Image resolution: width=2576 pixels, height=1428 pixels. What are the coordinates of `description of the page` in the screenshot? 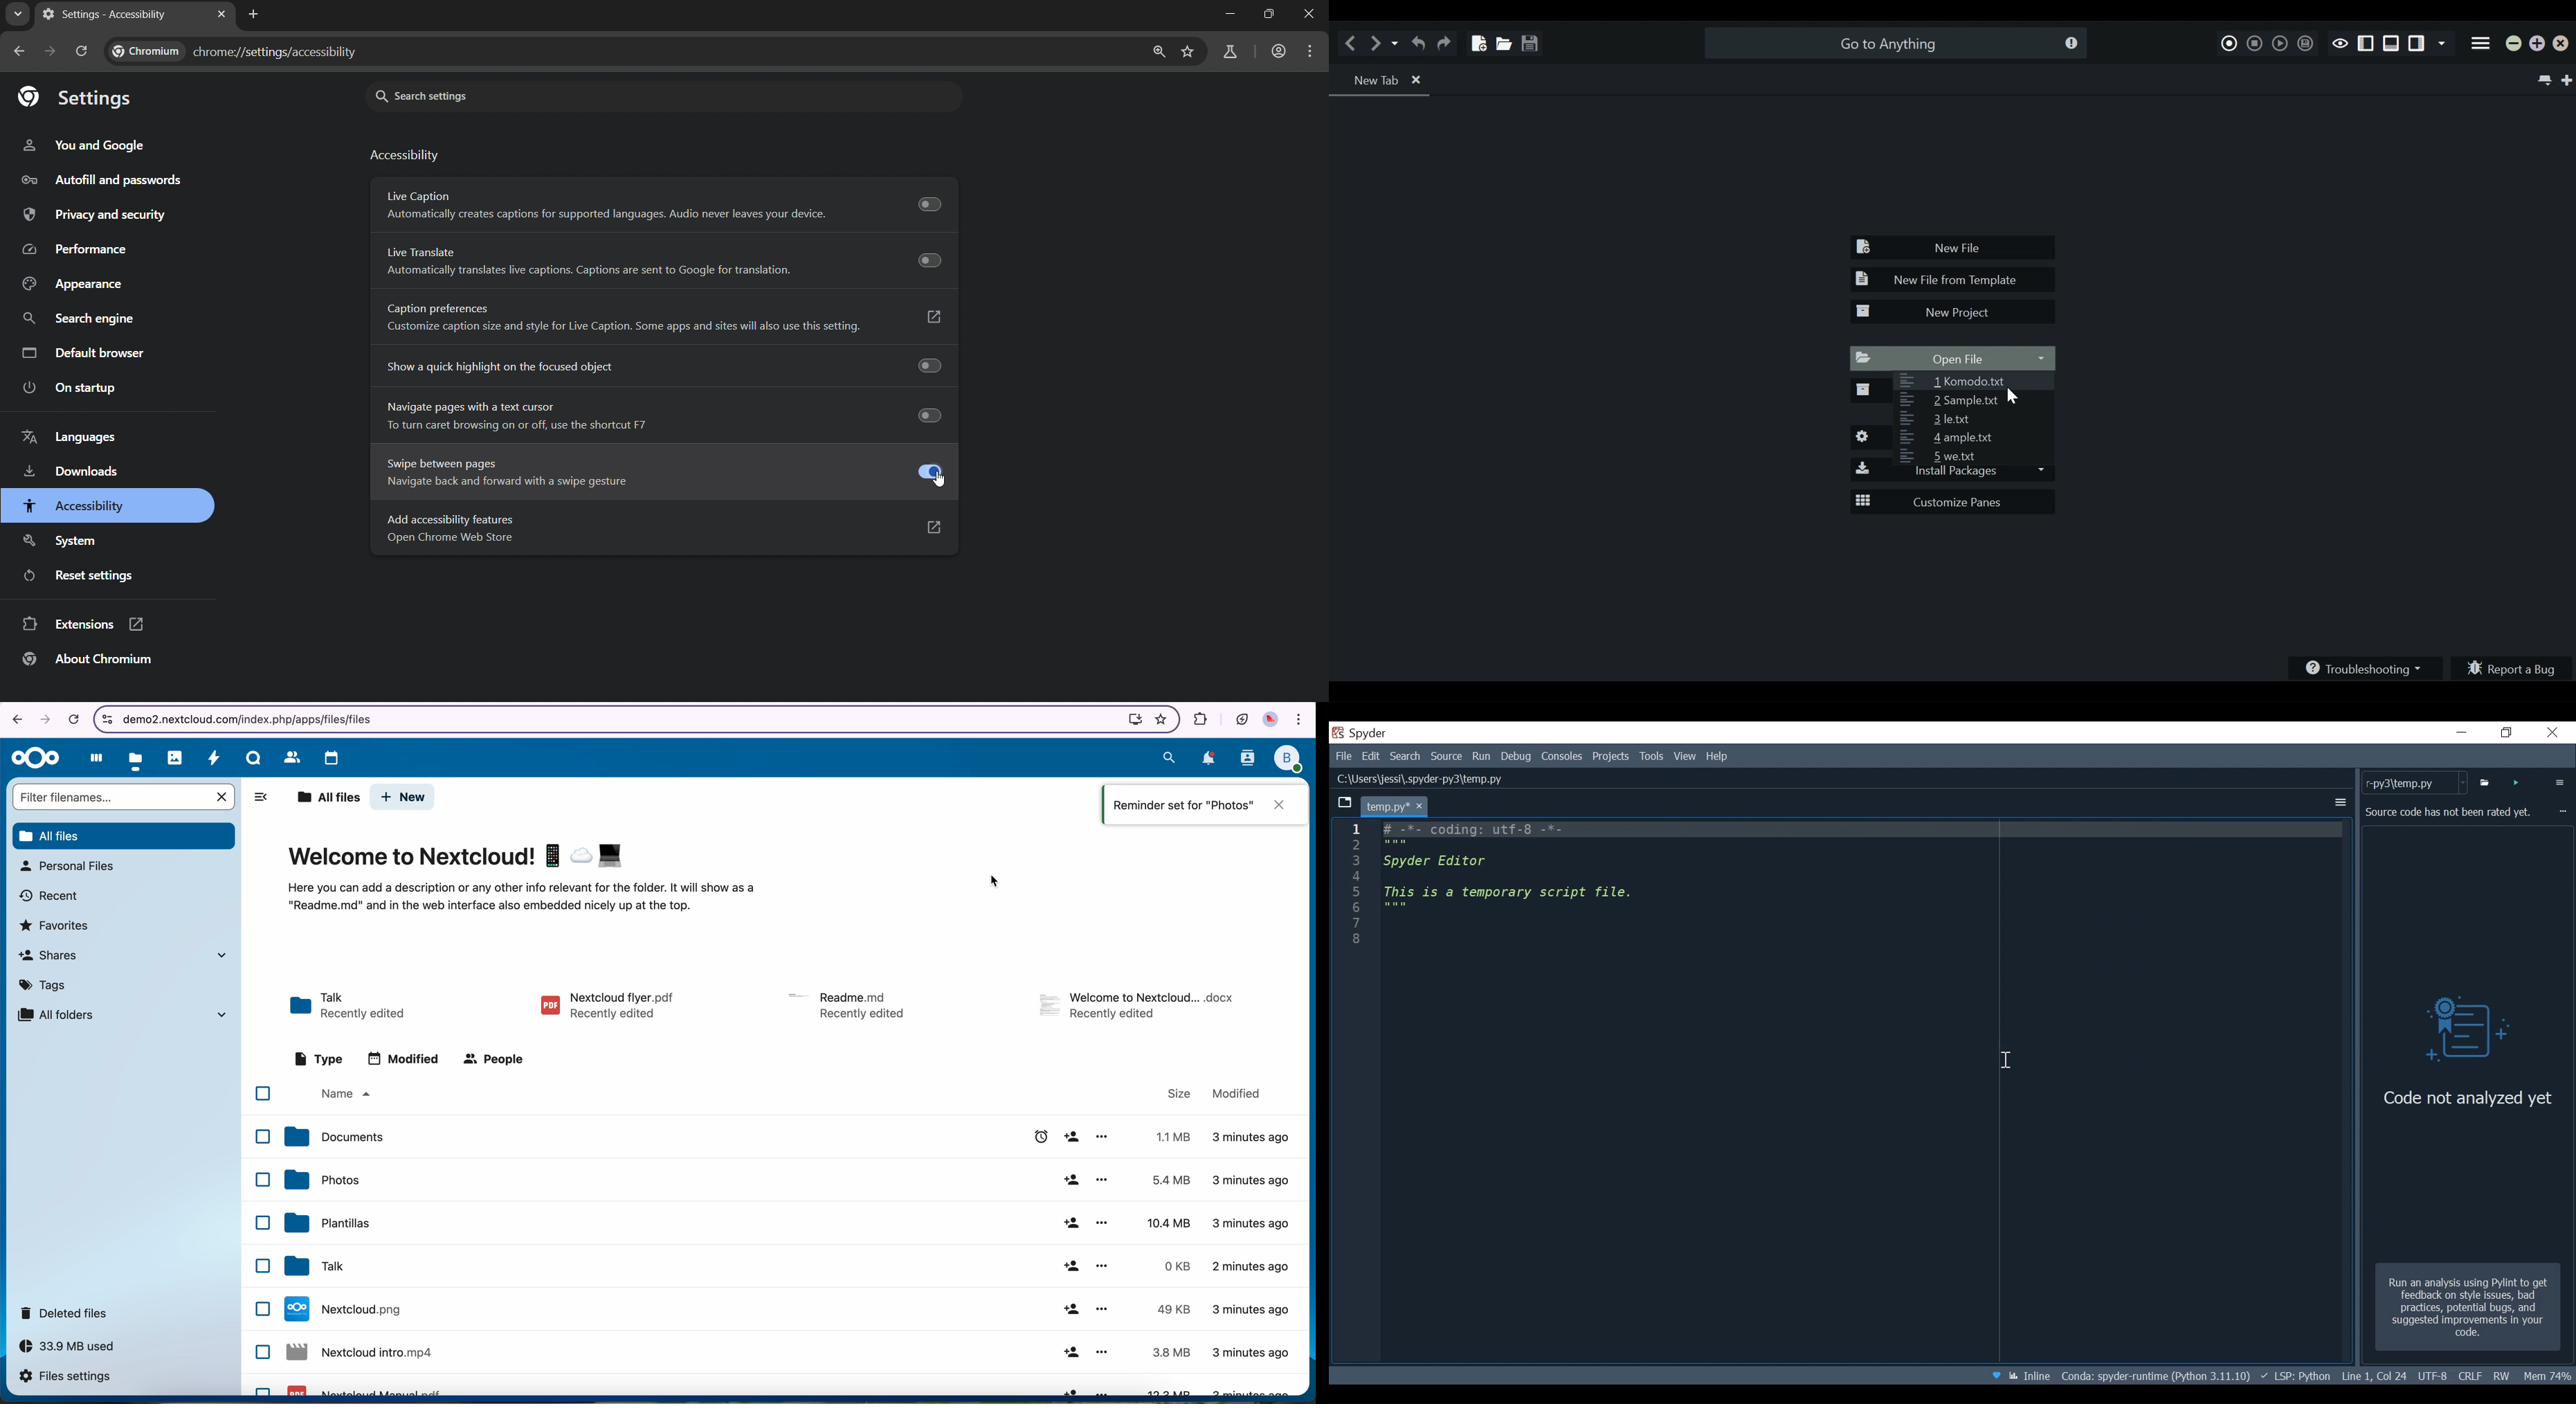 It's located at (525, 899).